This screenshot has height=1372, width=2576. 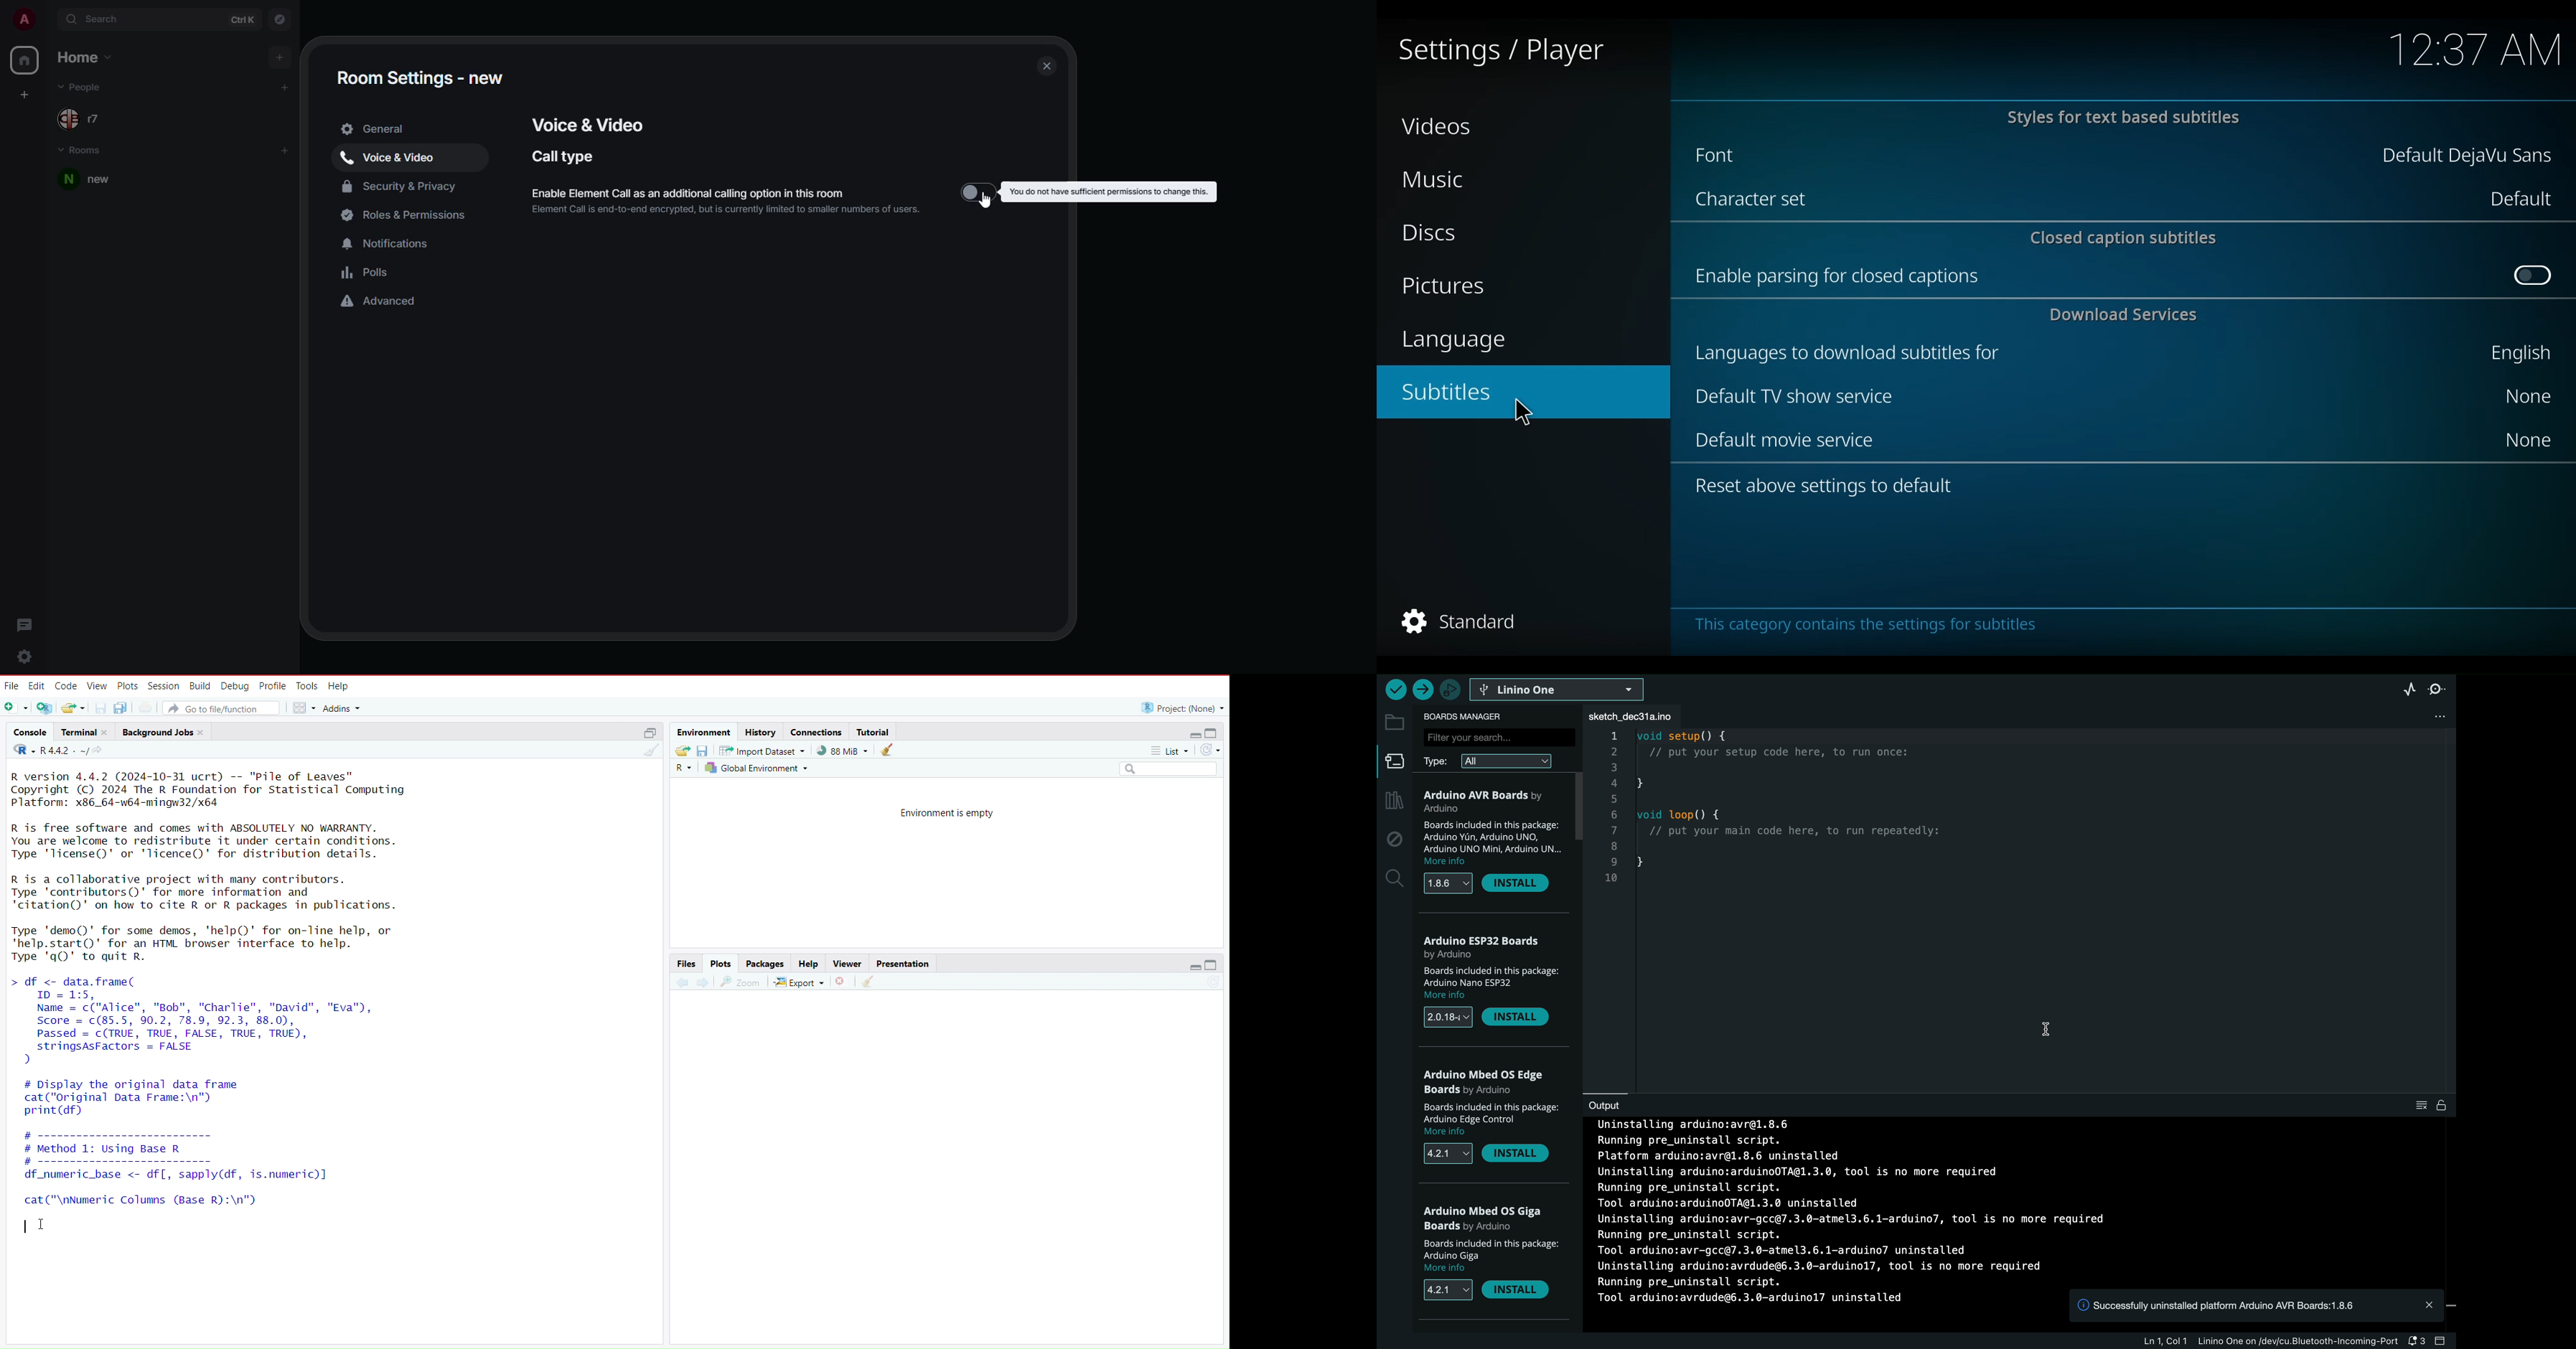 I want to click on minimize, so click(x=1194, y=966).